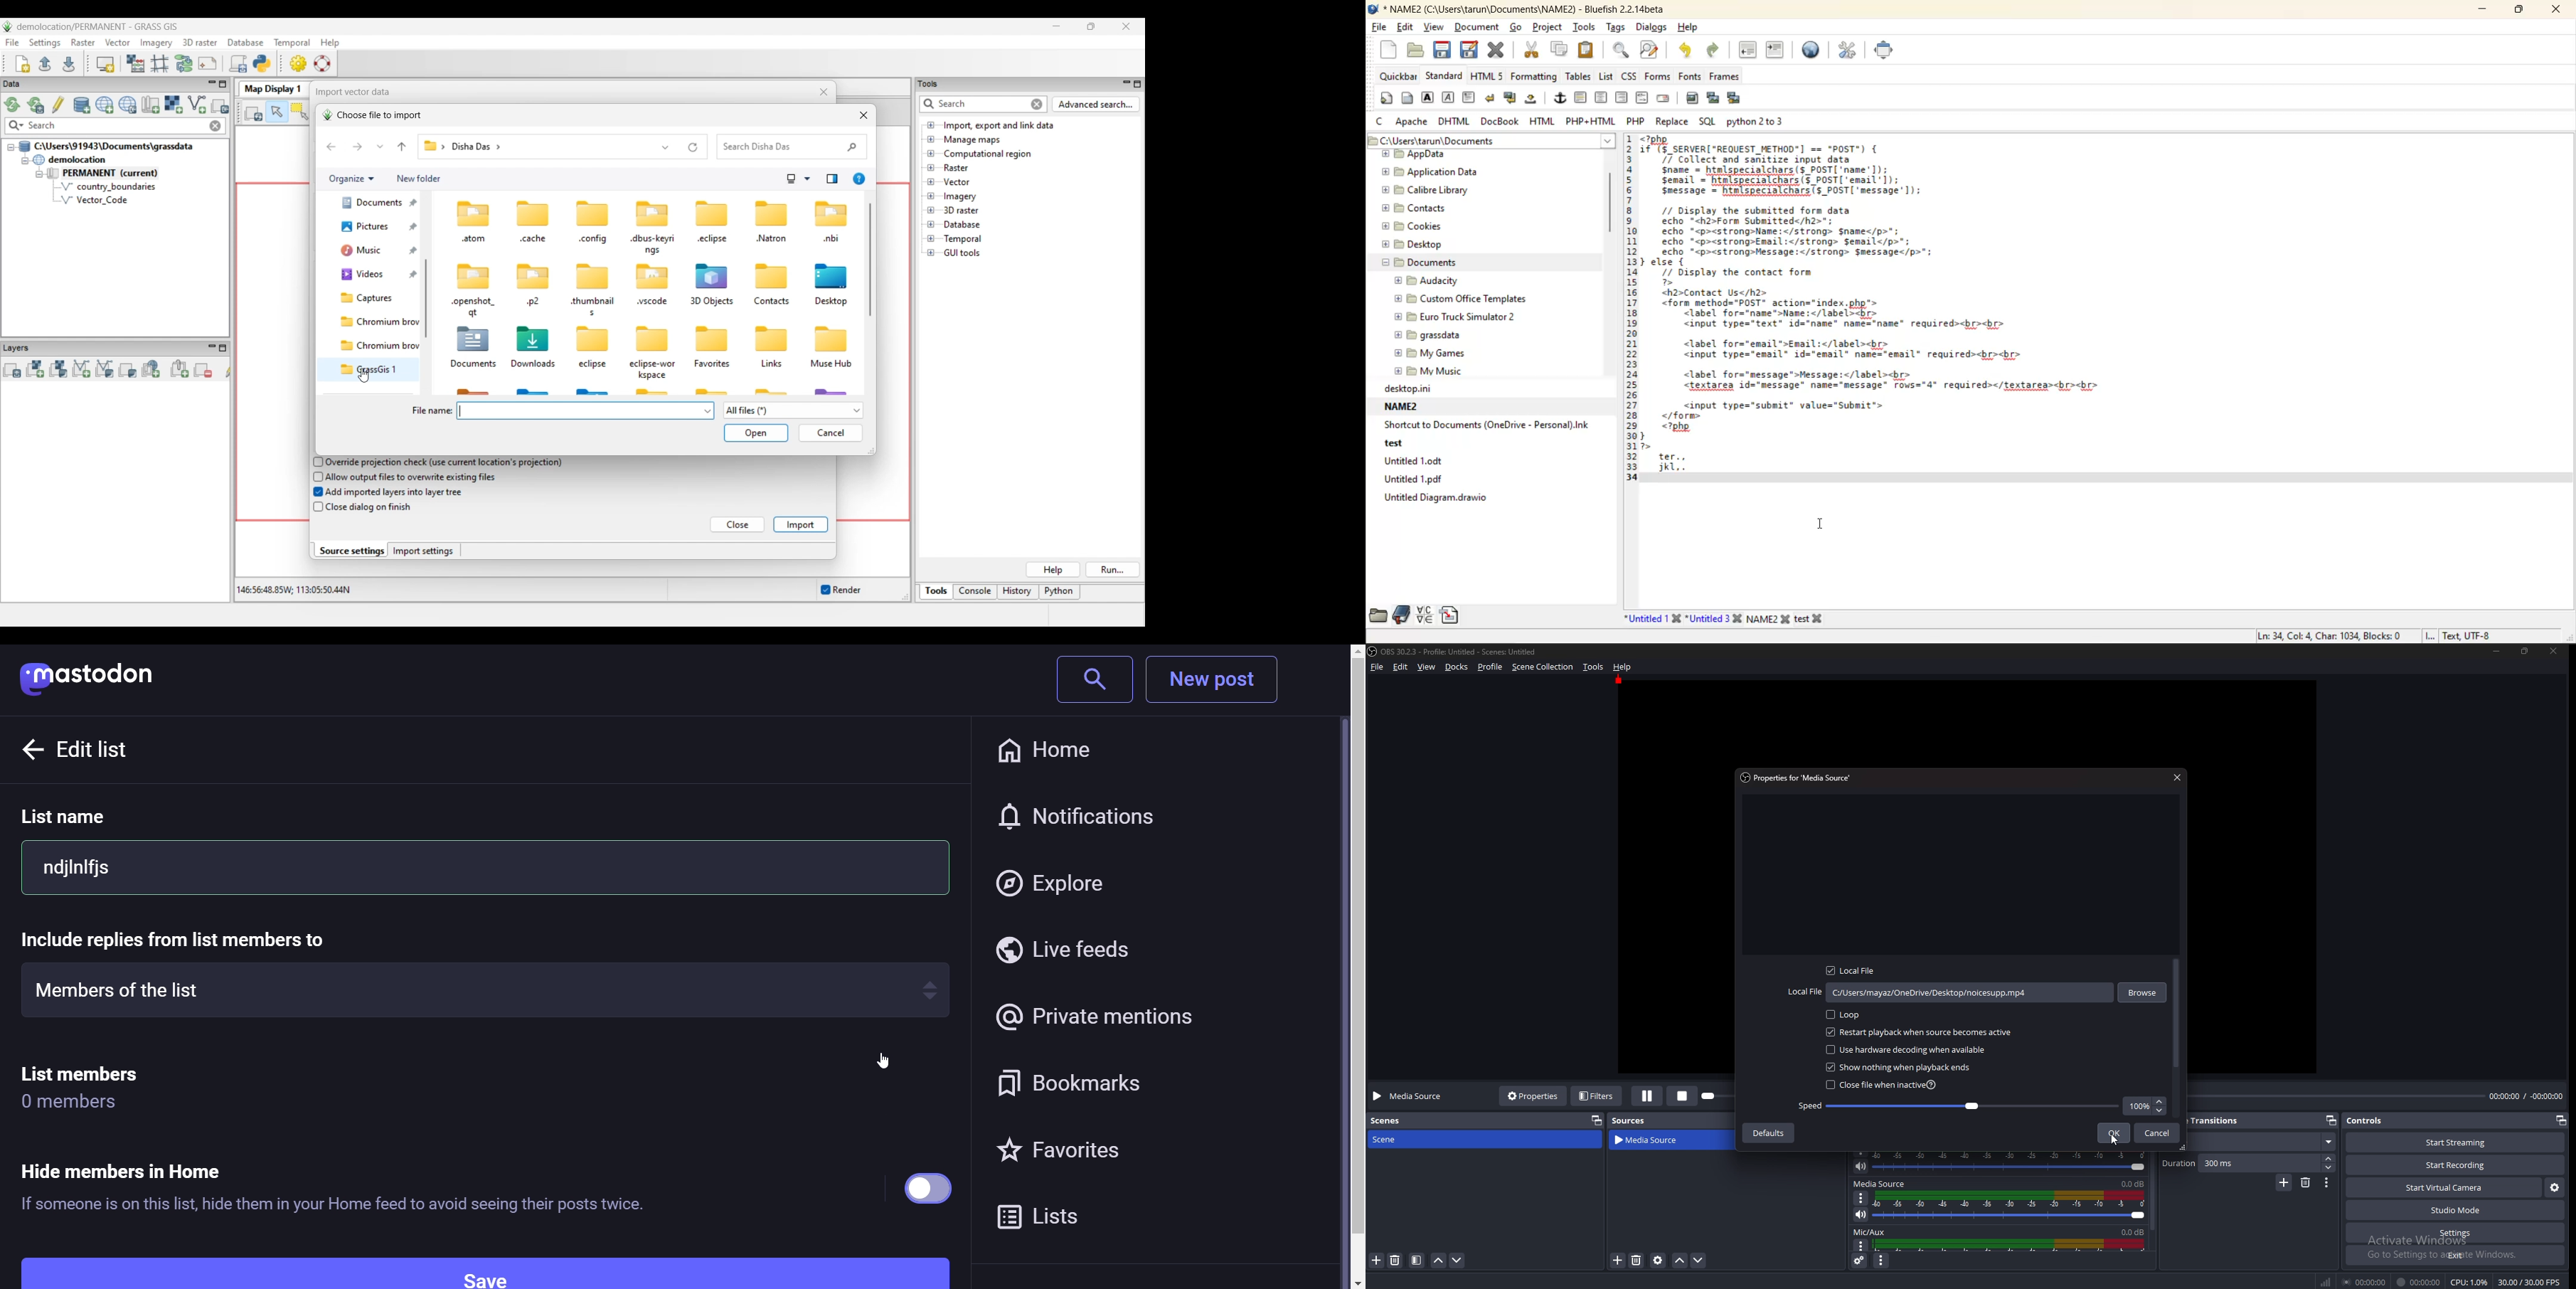 This screenshot has height=1316, width=2576. Describe the element at coordinates (1377, 1260) in the screenshot. I see `add scene` at that location.